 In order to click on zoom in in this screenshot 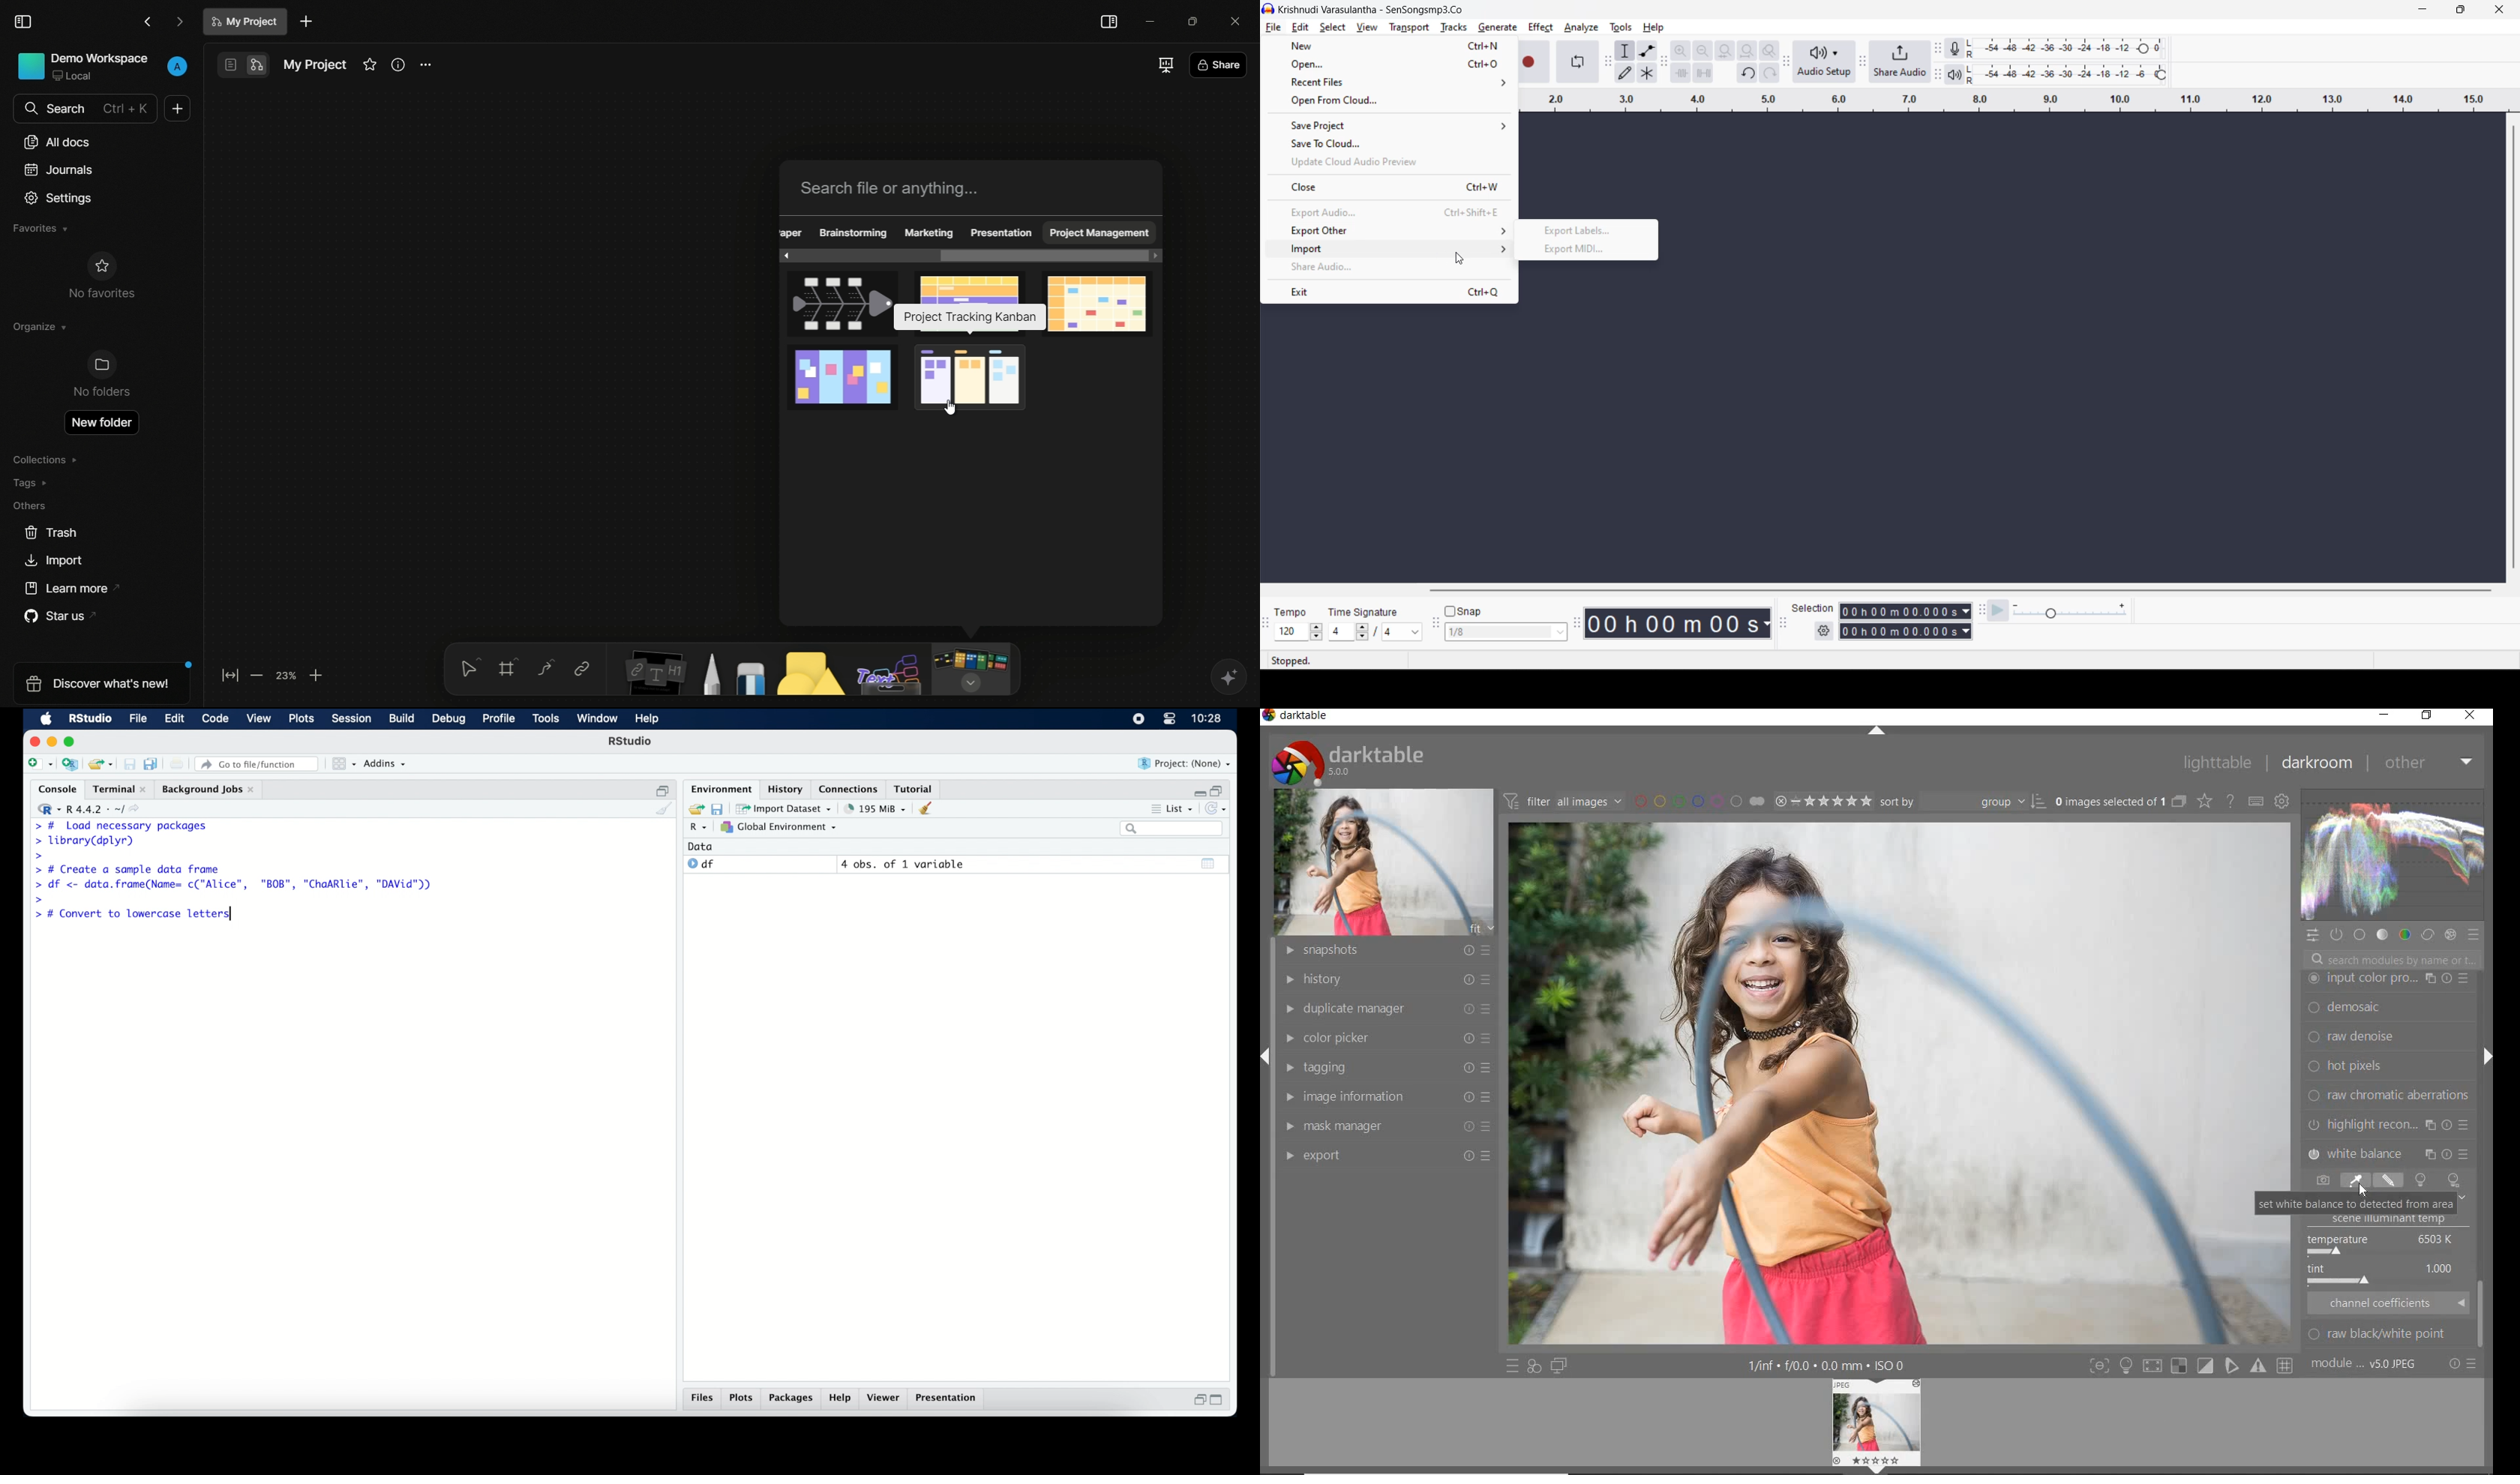, I will do `click(316, 675)`.